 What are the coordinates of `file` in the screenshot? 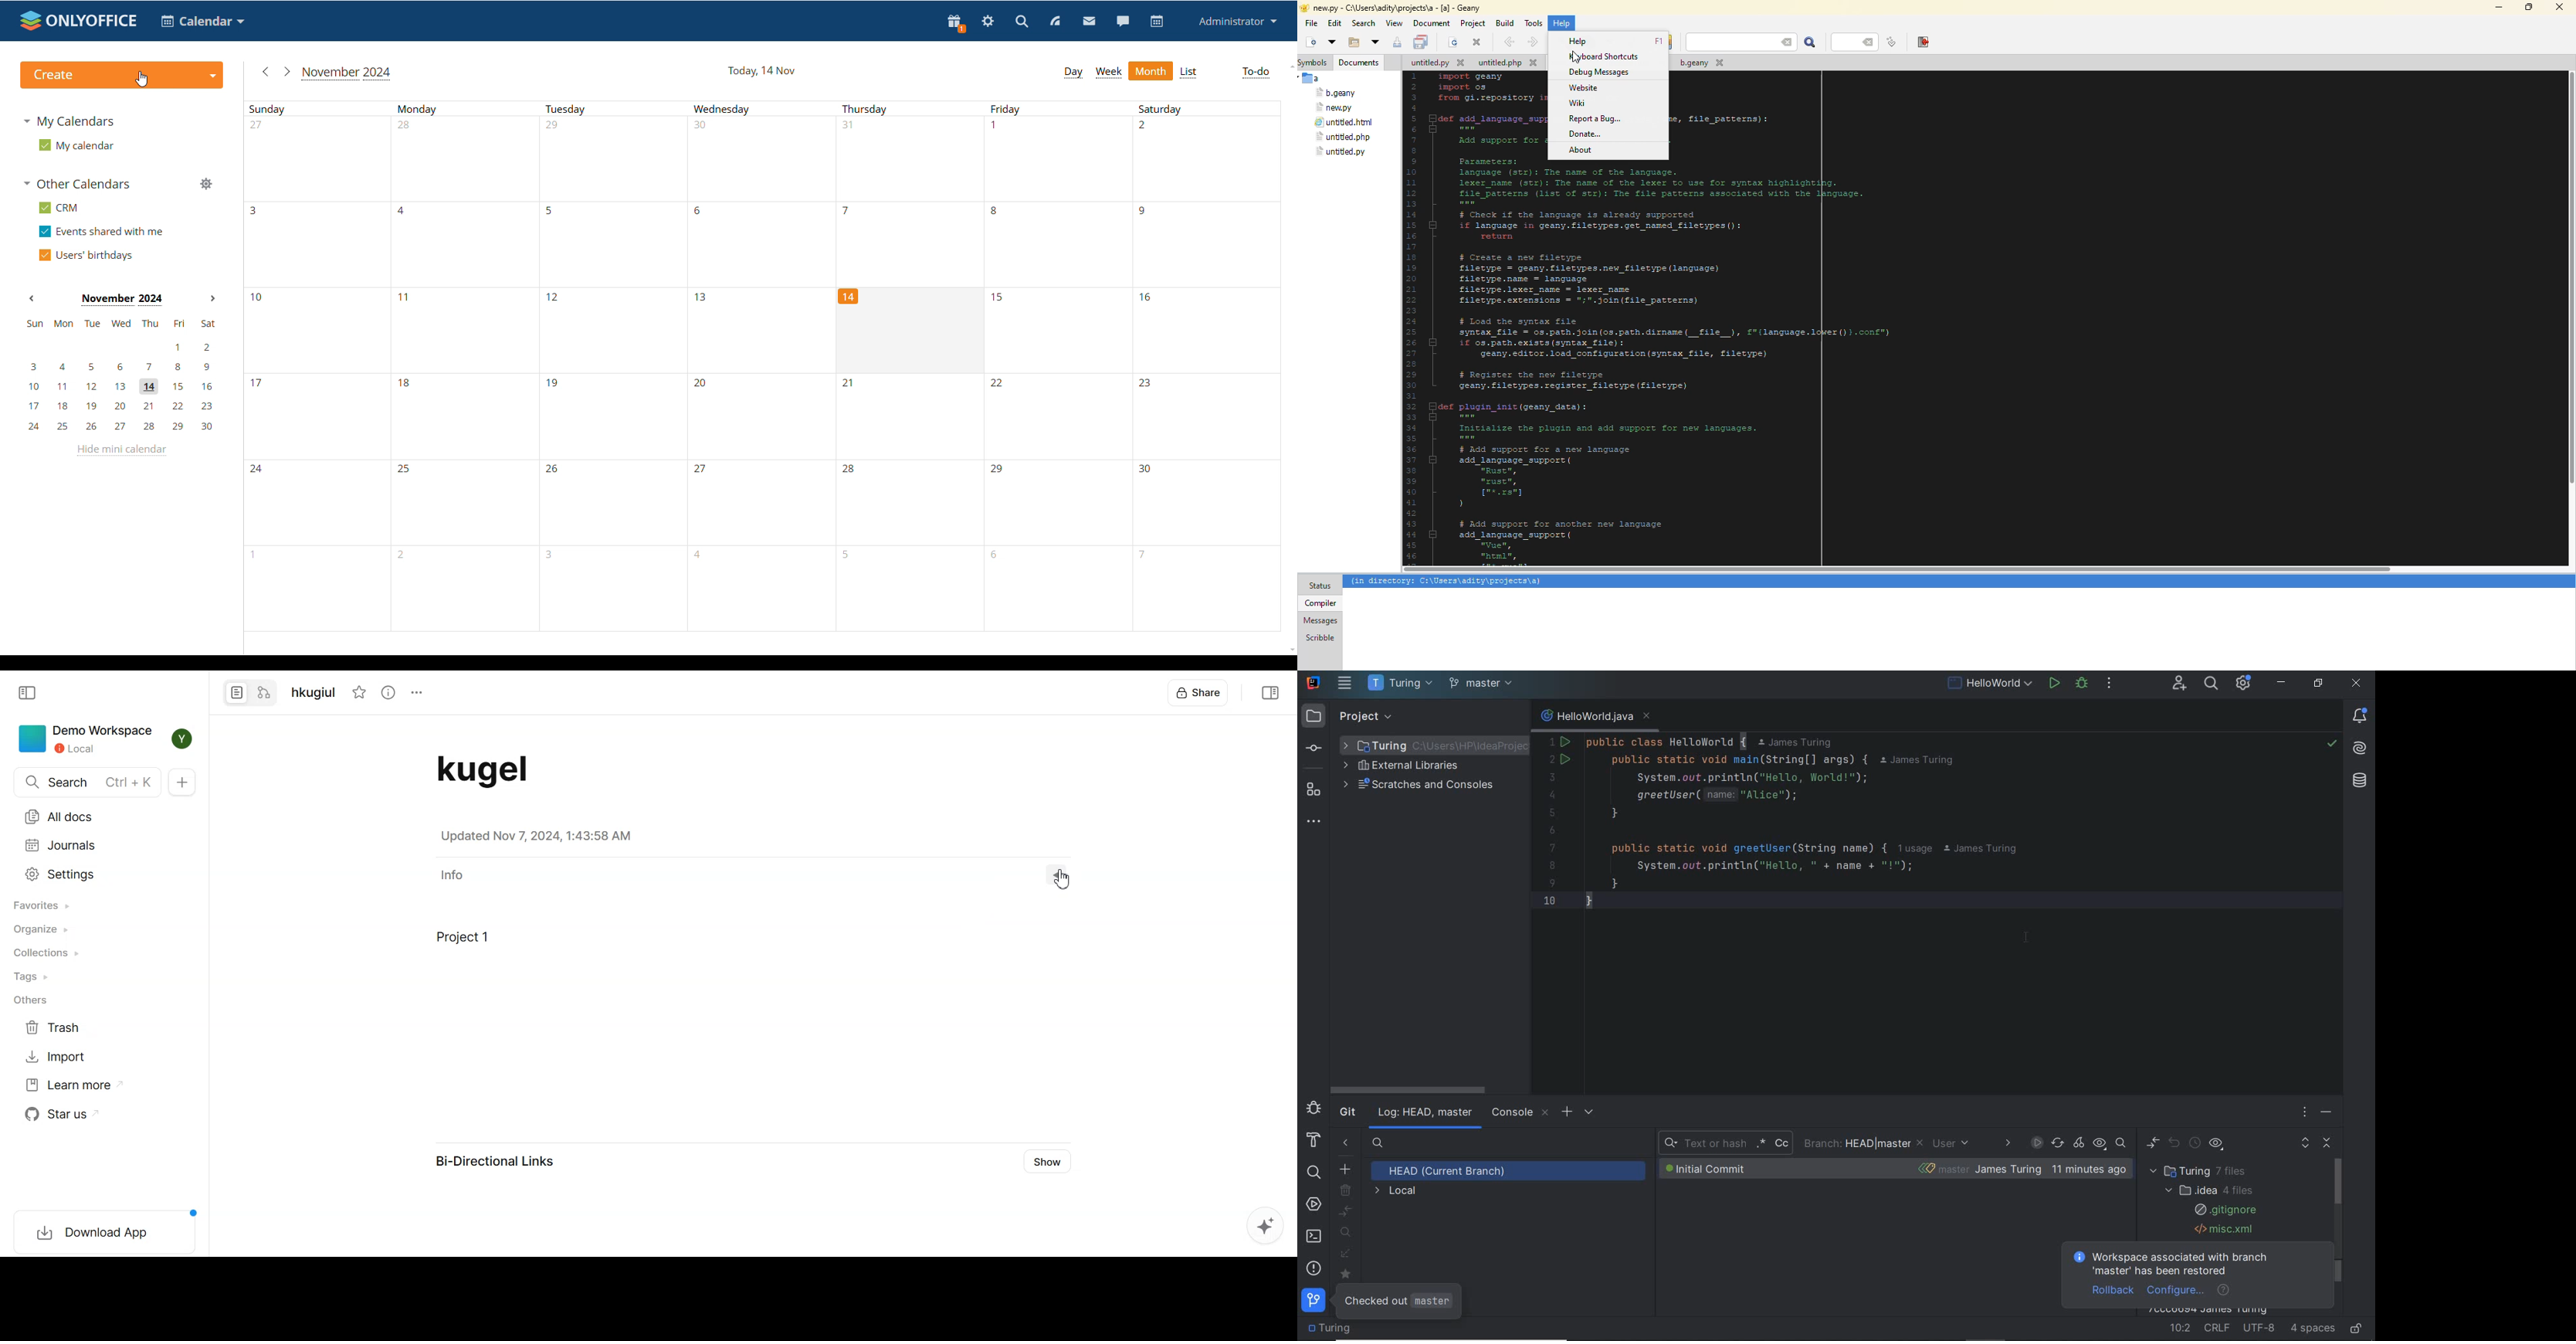 It's located at (1436, 64).